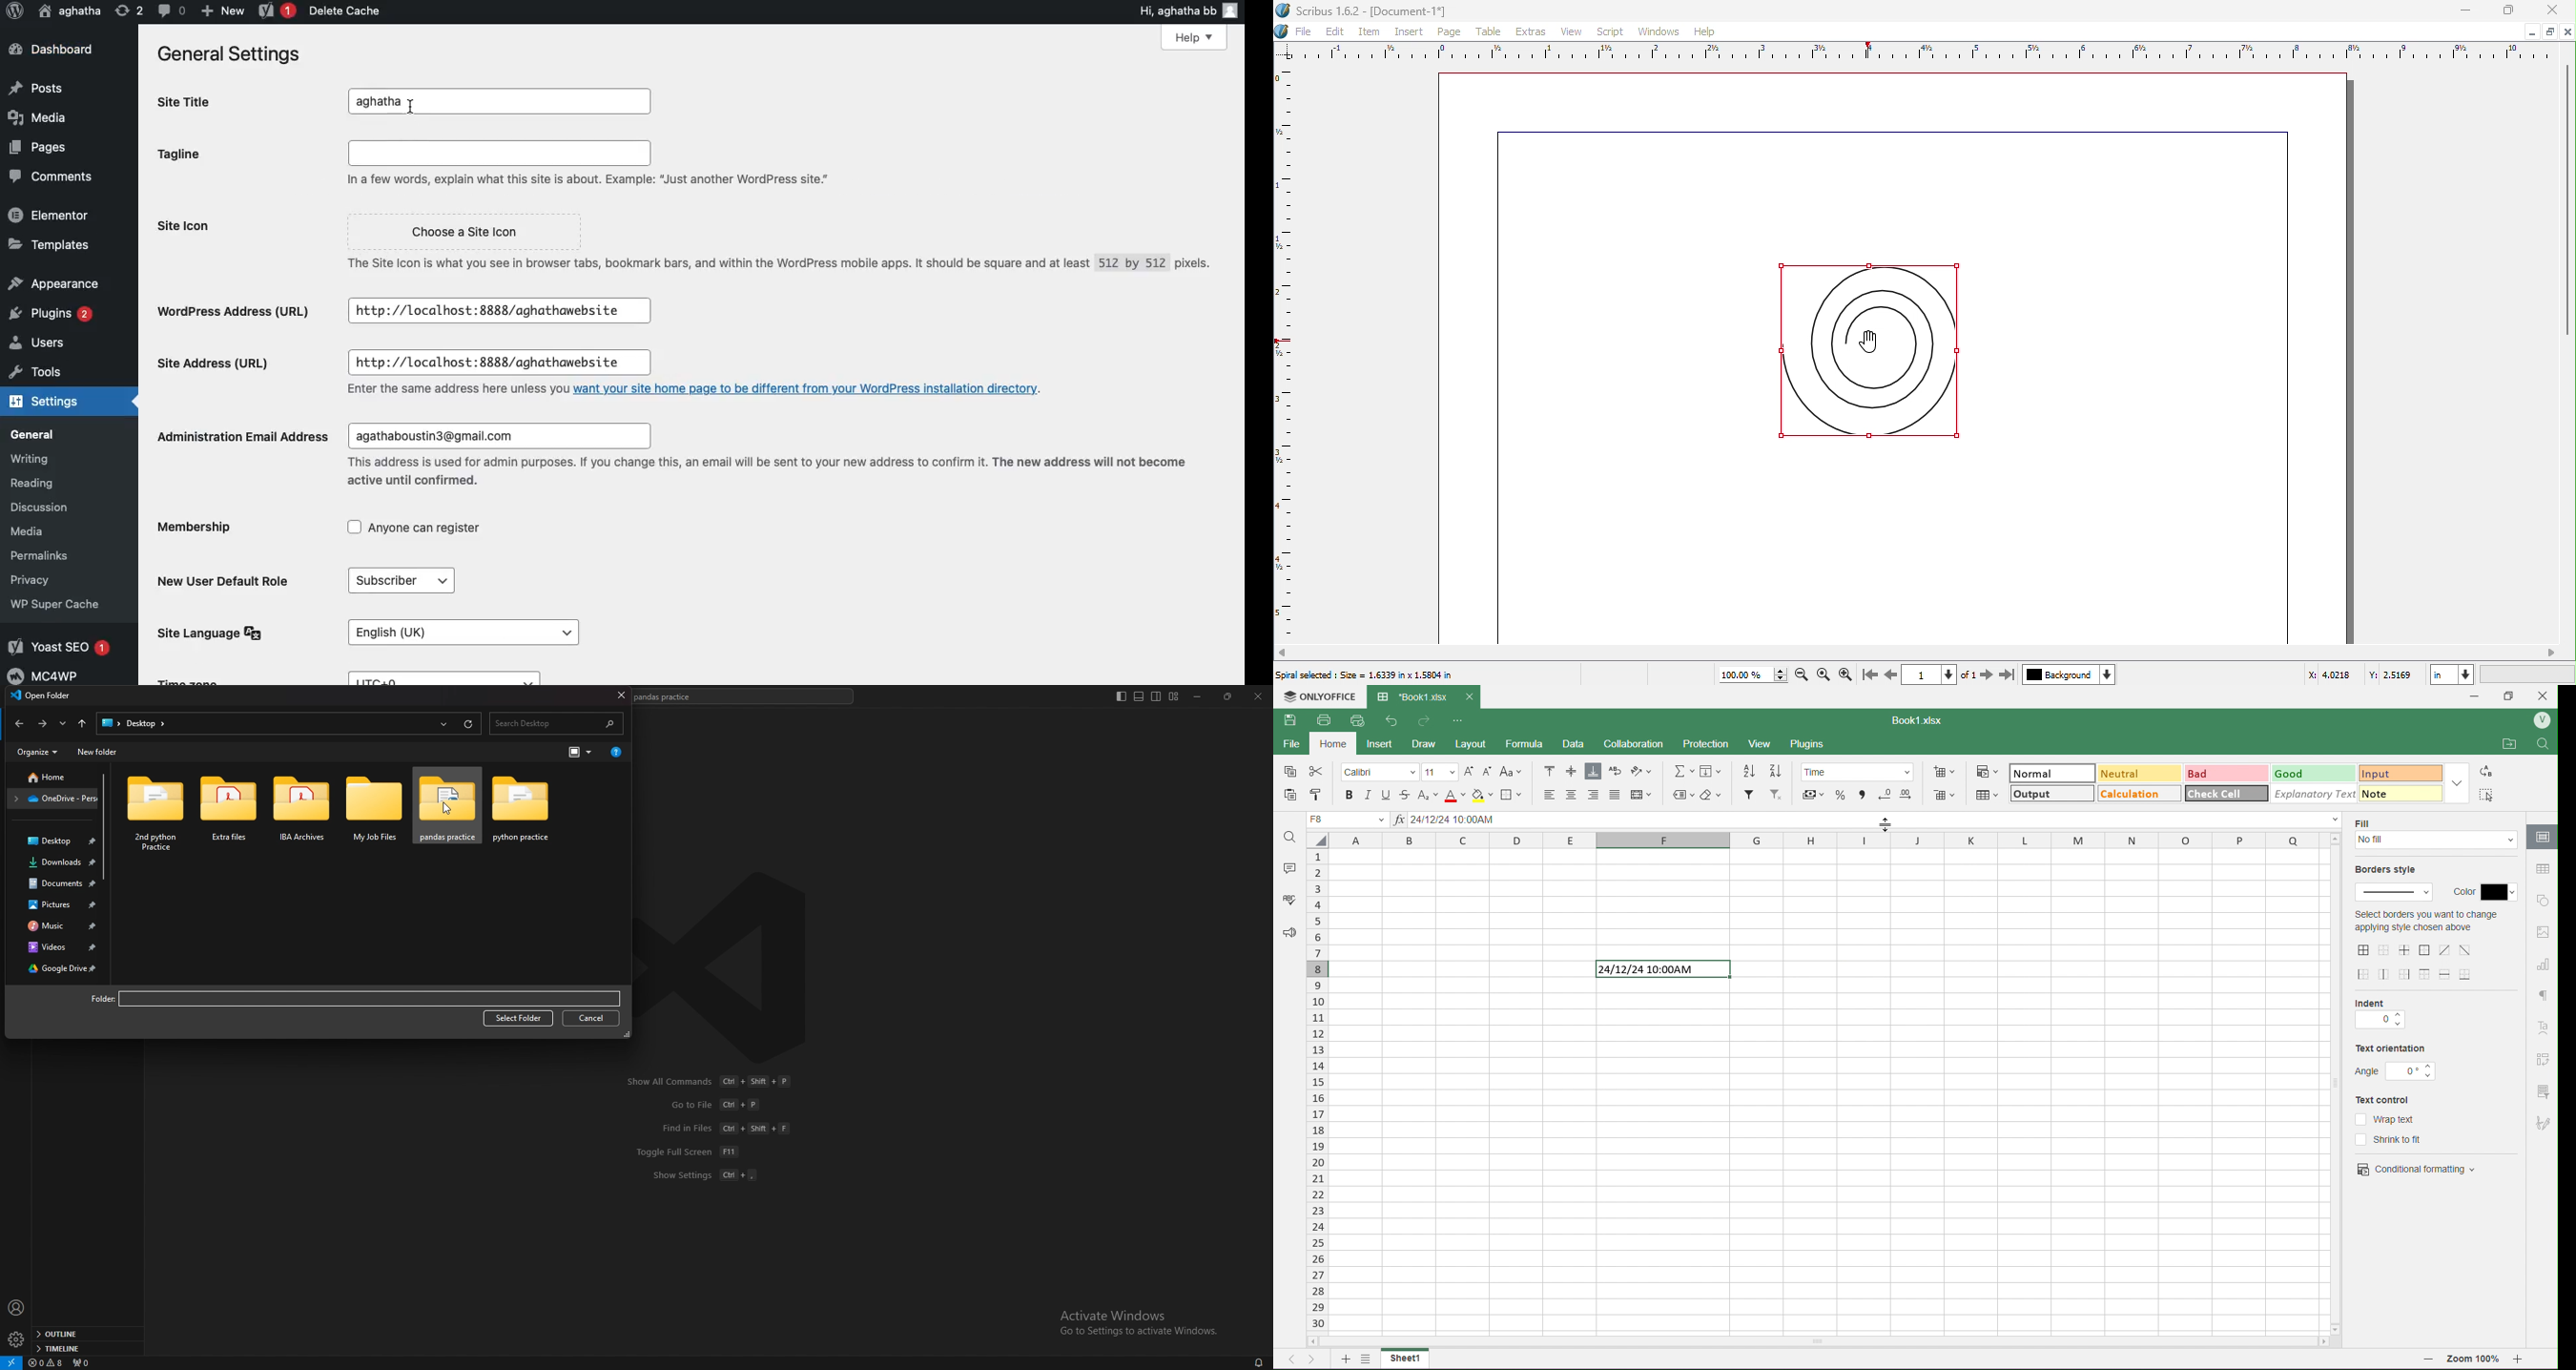 This screenshot has width=2576, height=1372. What do you see at coordinates (2036, 773) in the screenshot?
I see `normal` at bounding box center [2036, 773].